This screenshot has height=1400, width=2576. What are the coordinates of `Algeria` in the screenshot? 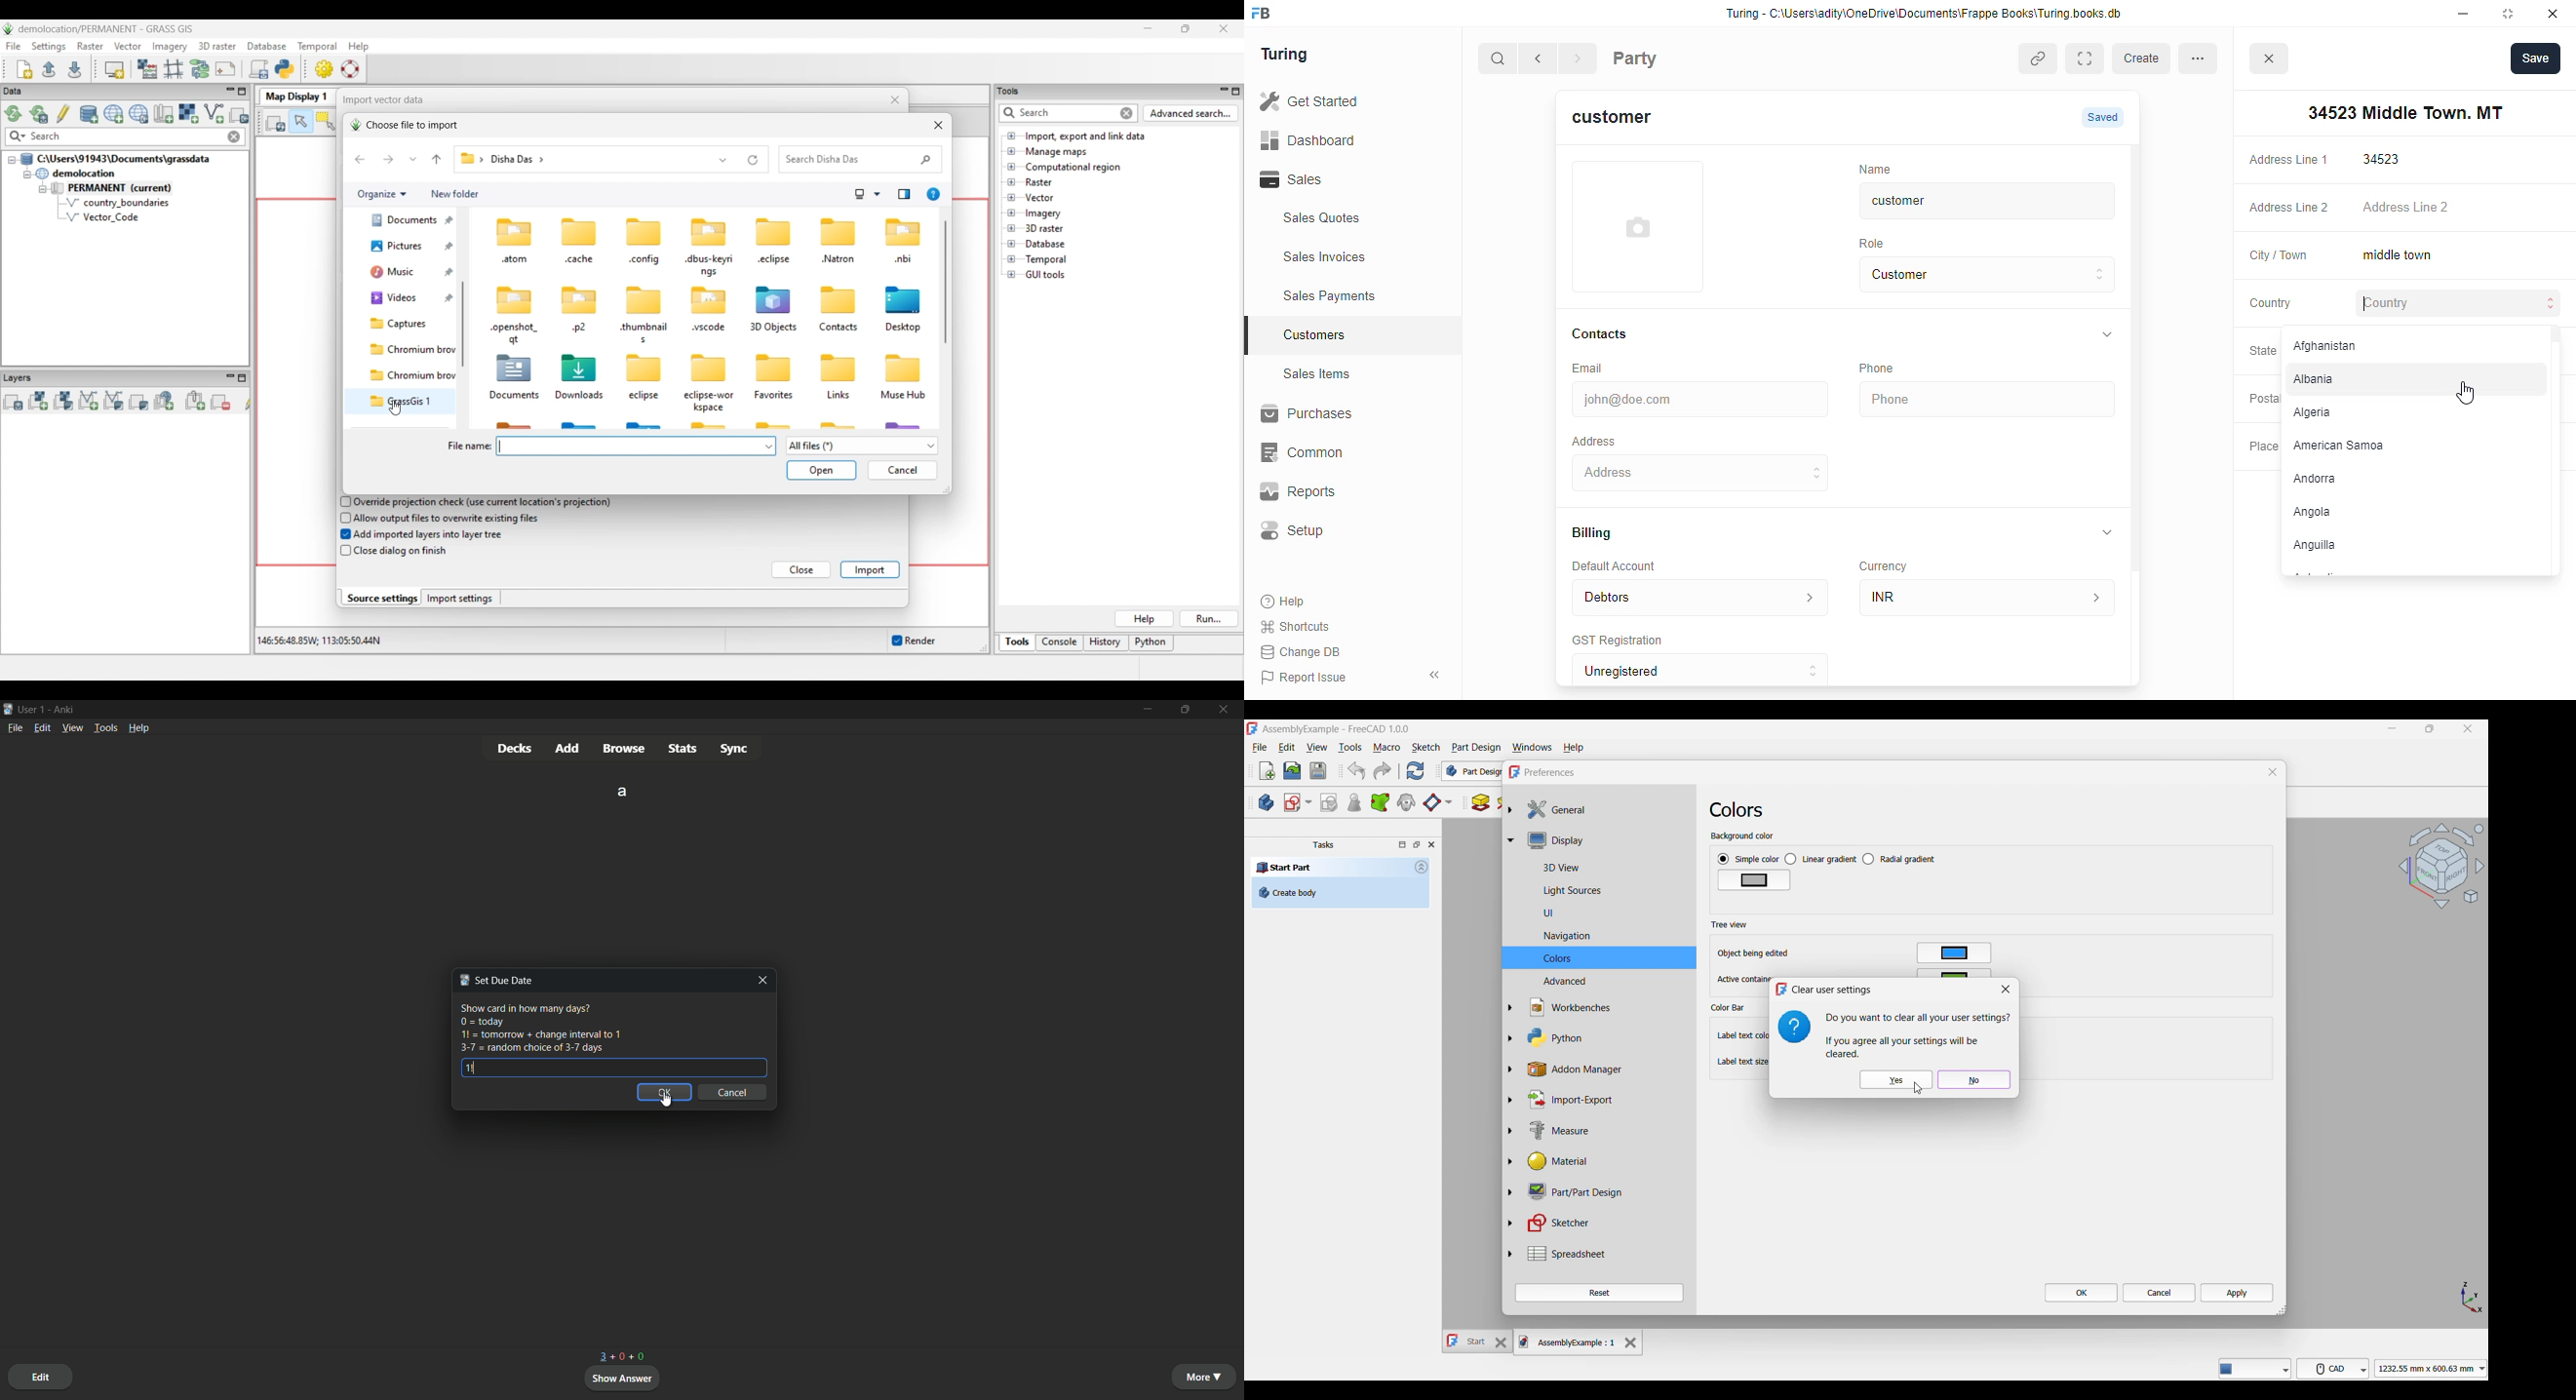 It's located at (2410, 415).